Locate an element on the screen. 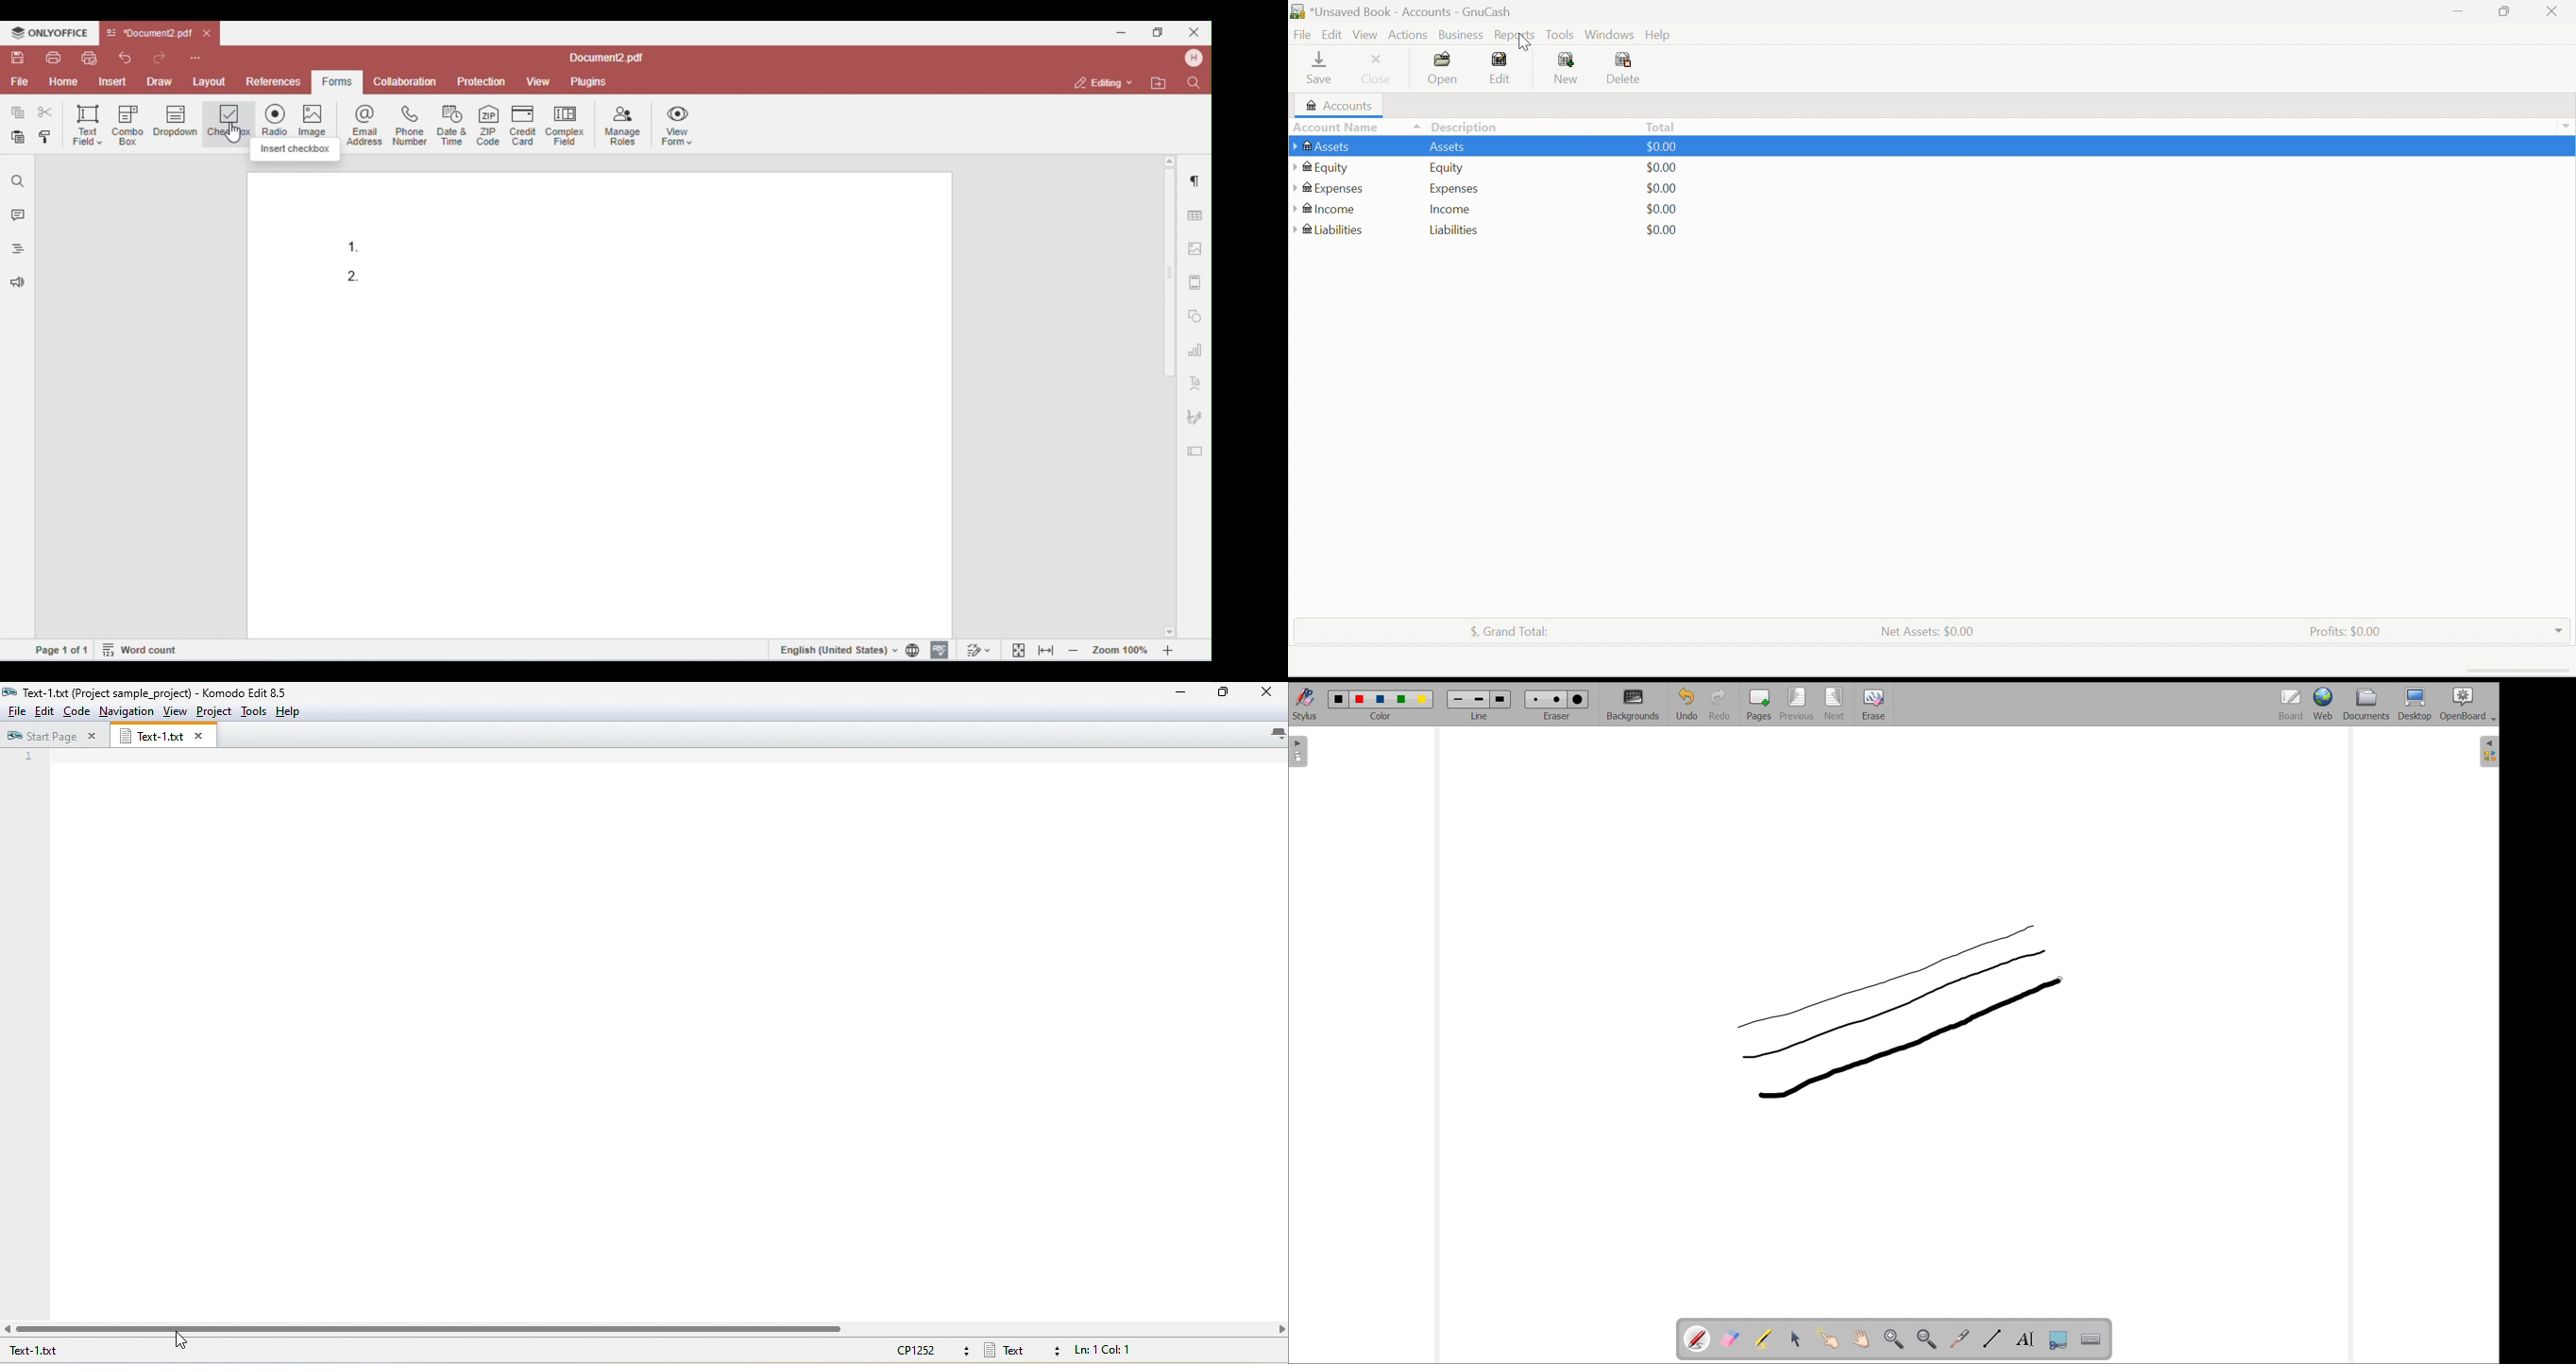  Income is located at coordinates (1451, 211).